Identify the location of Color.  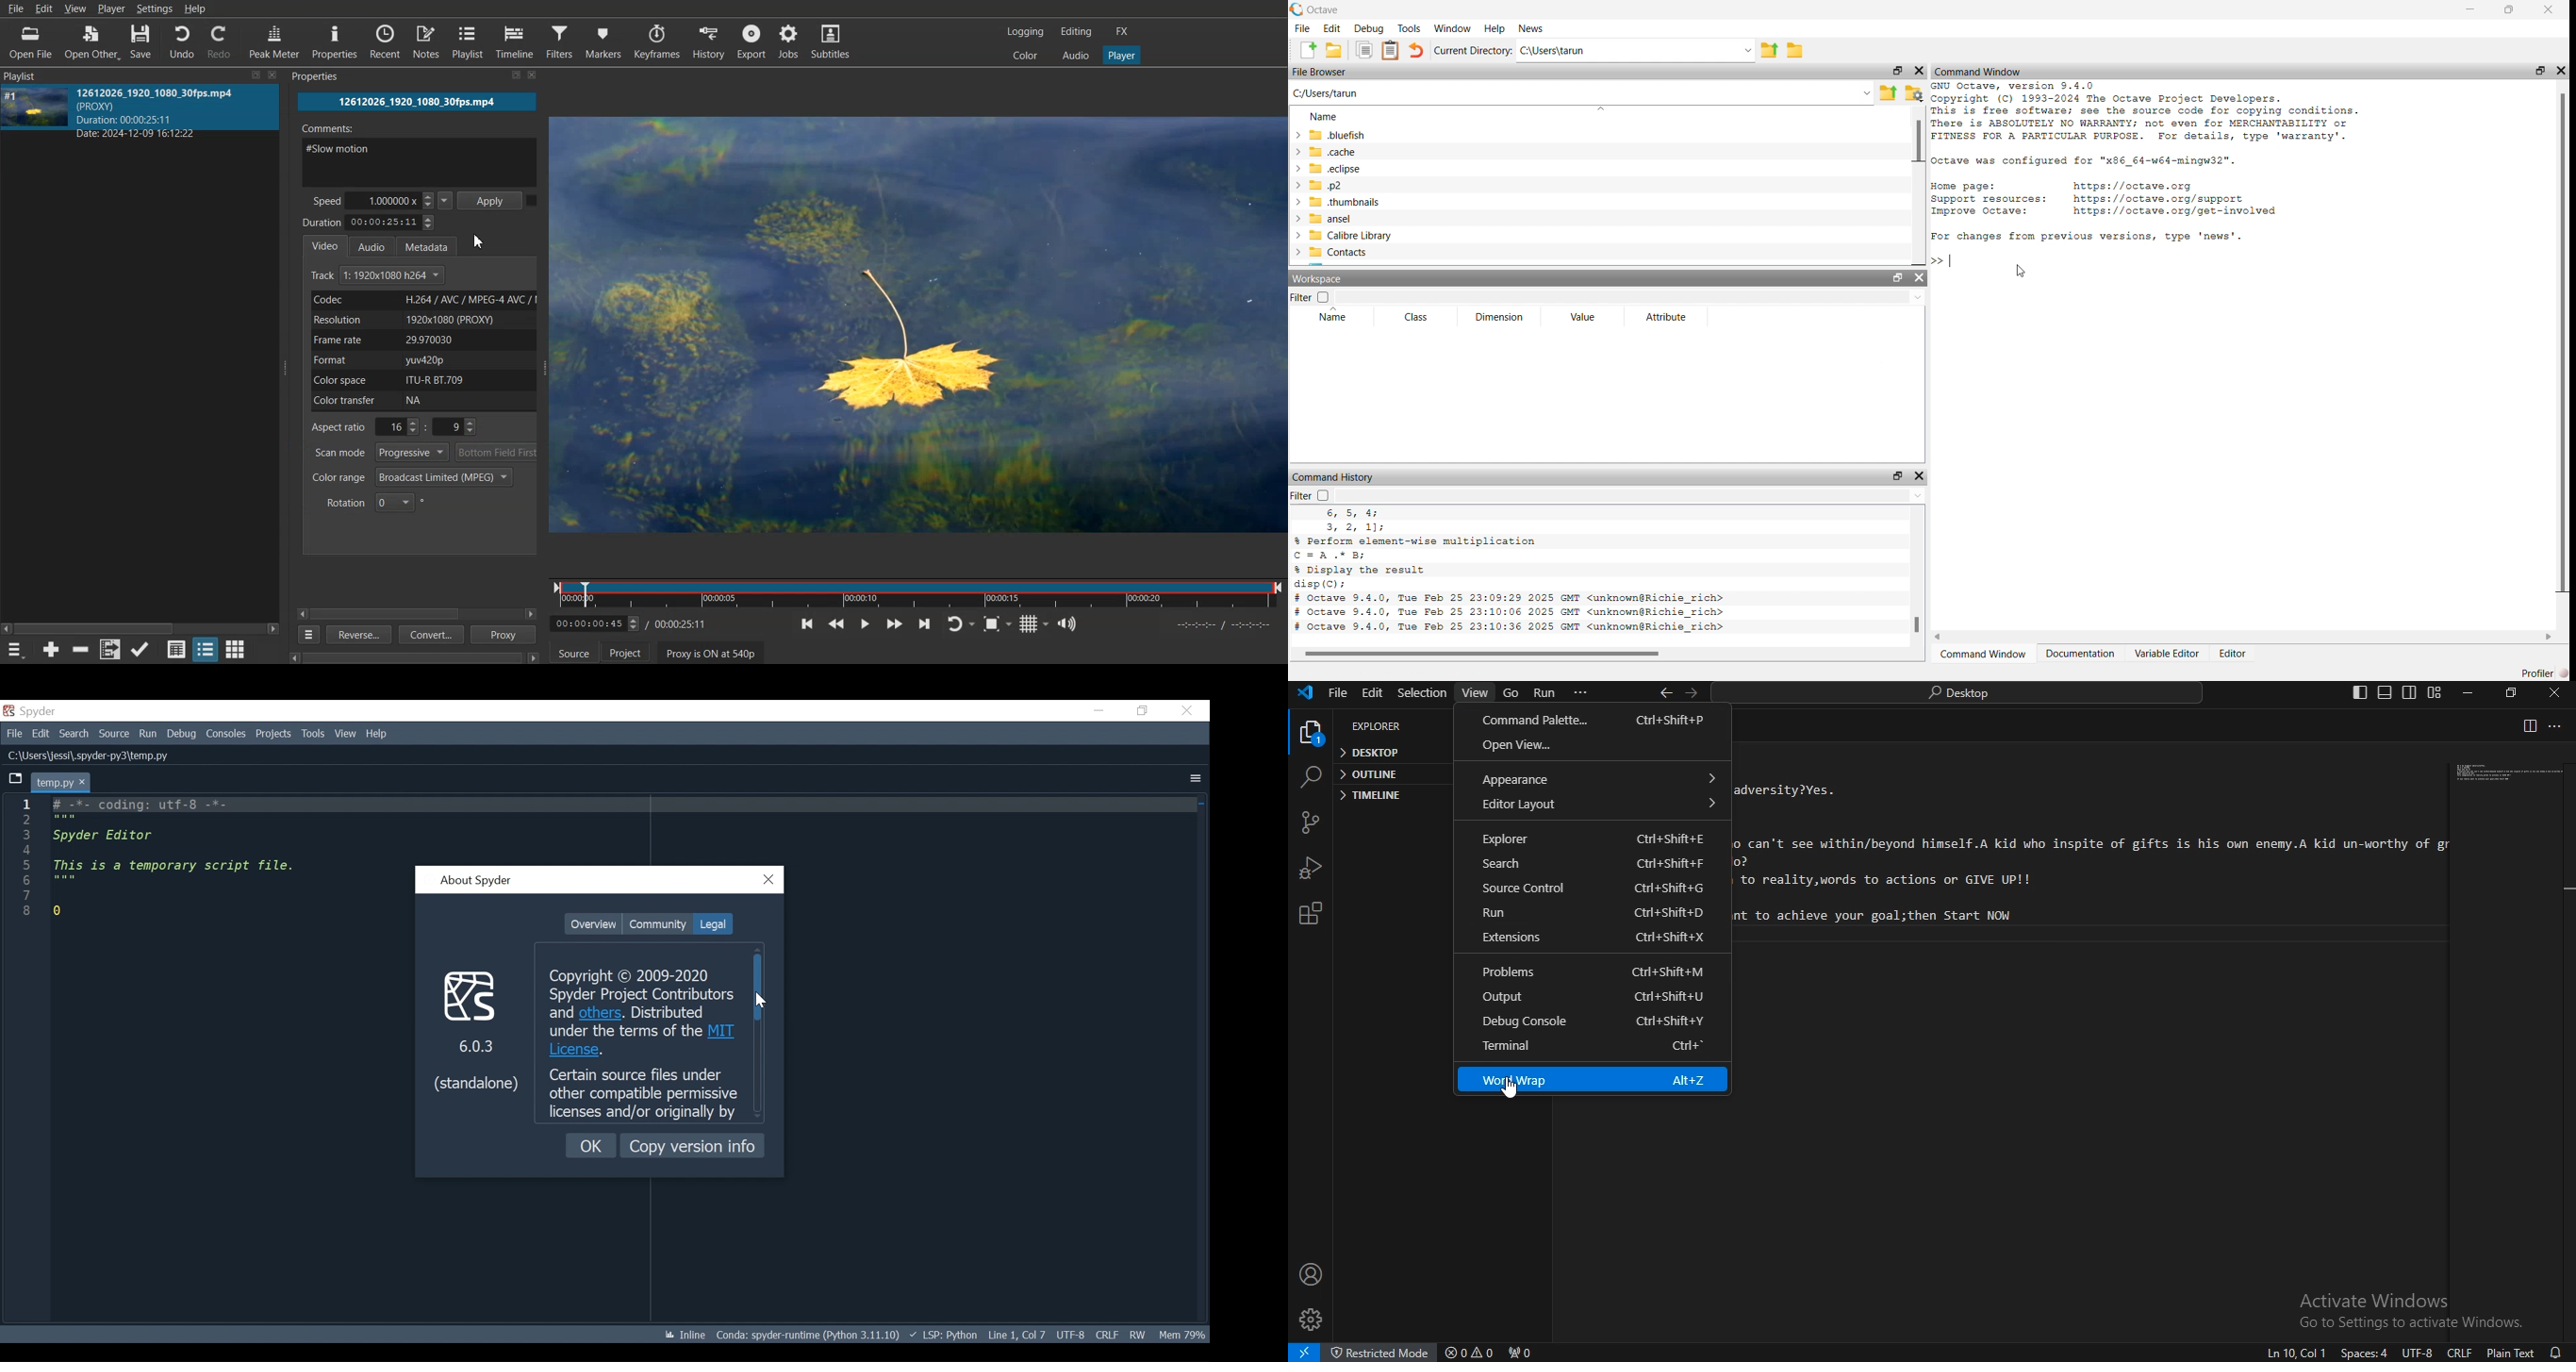
(1026, 55).